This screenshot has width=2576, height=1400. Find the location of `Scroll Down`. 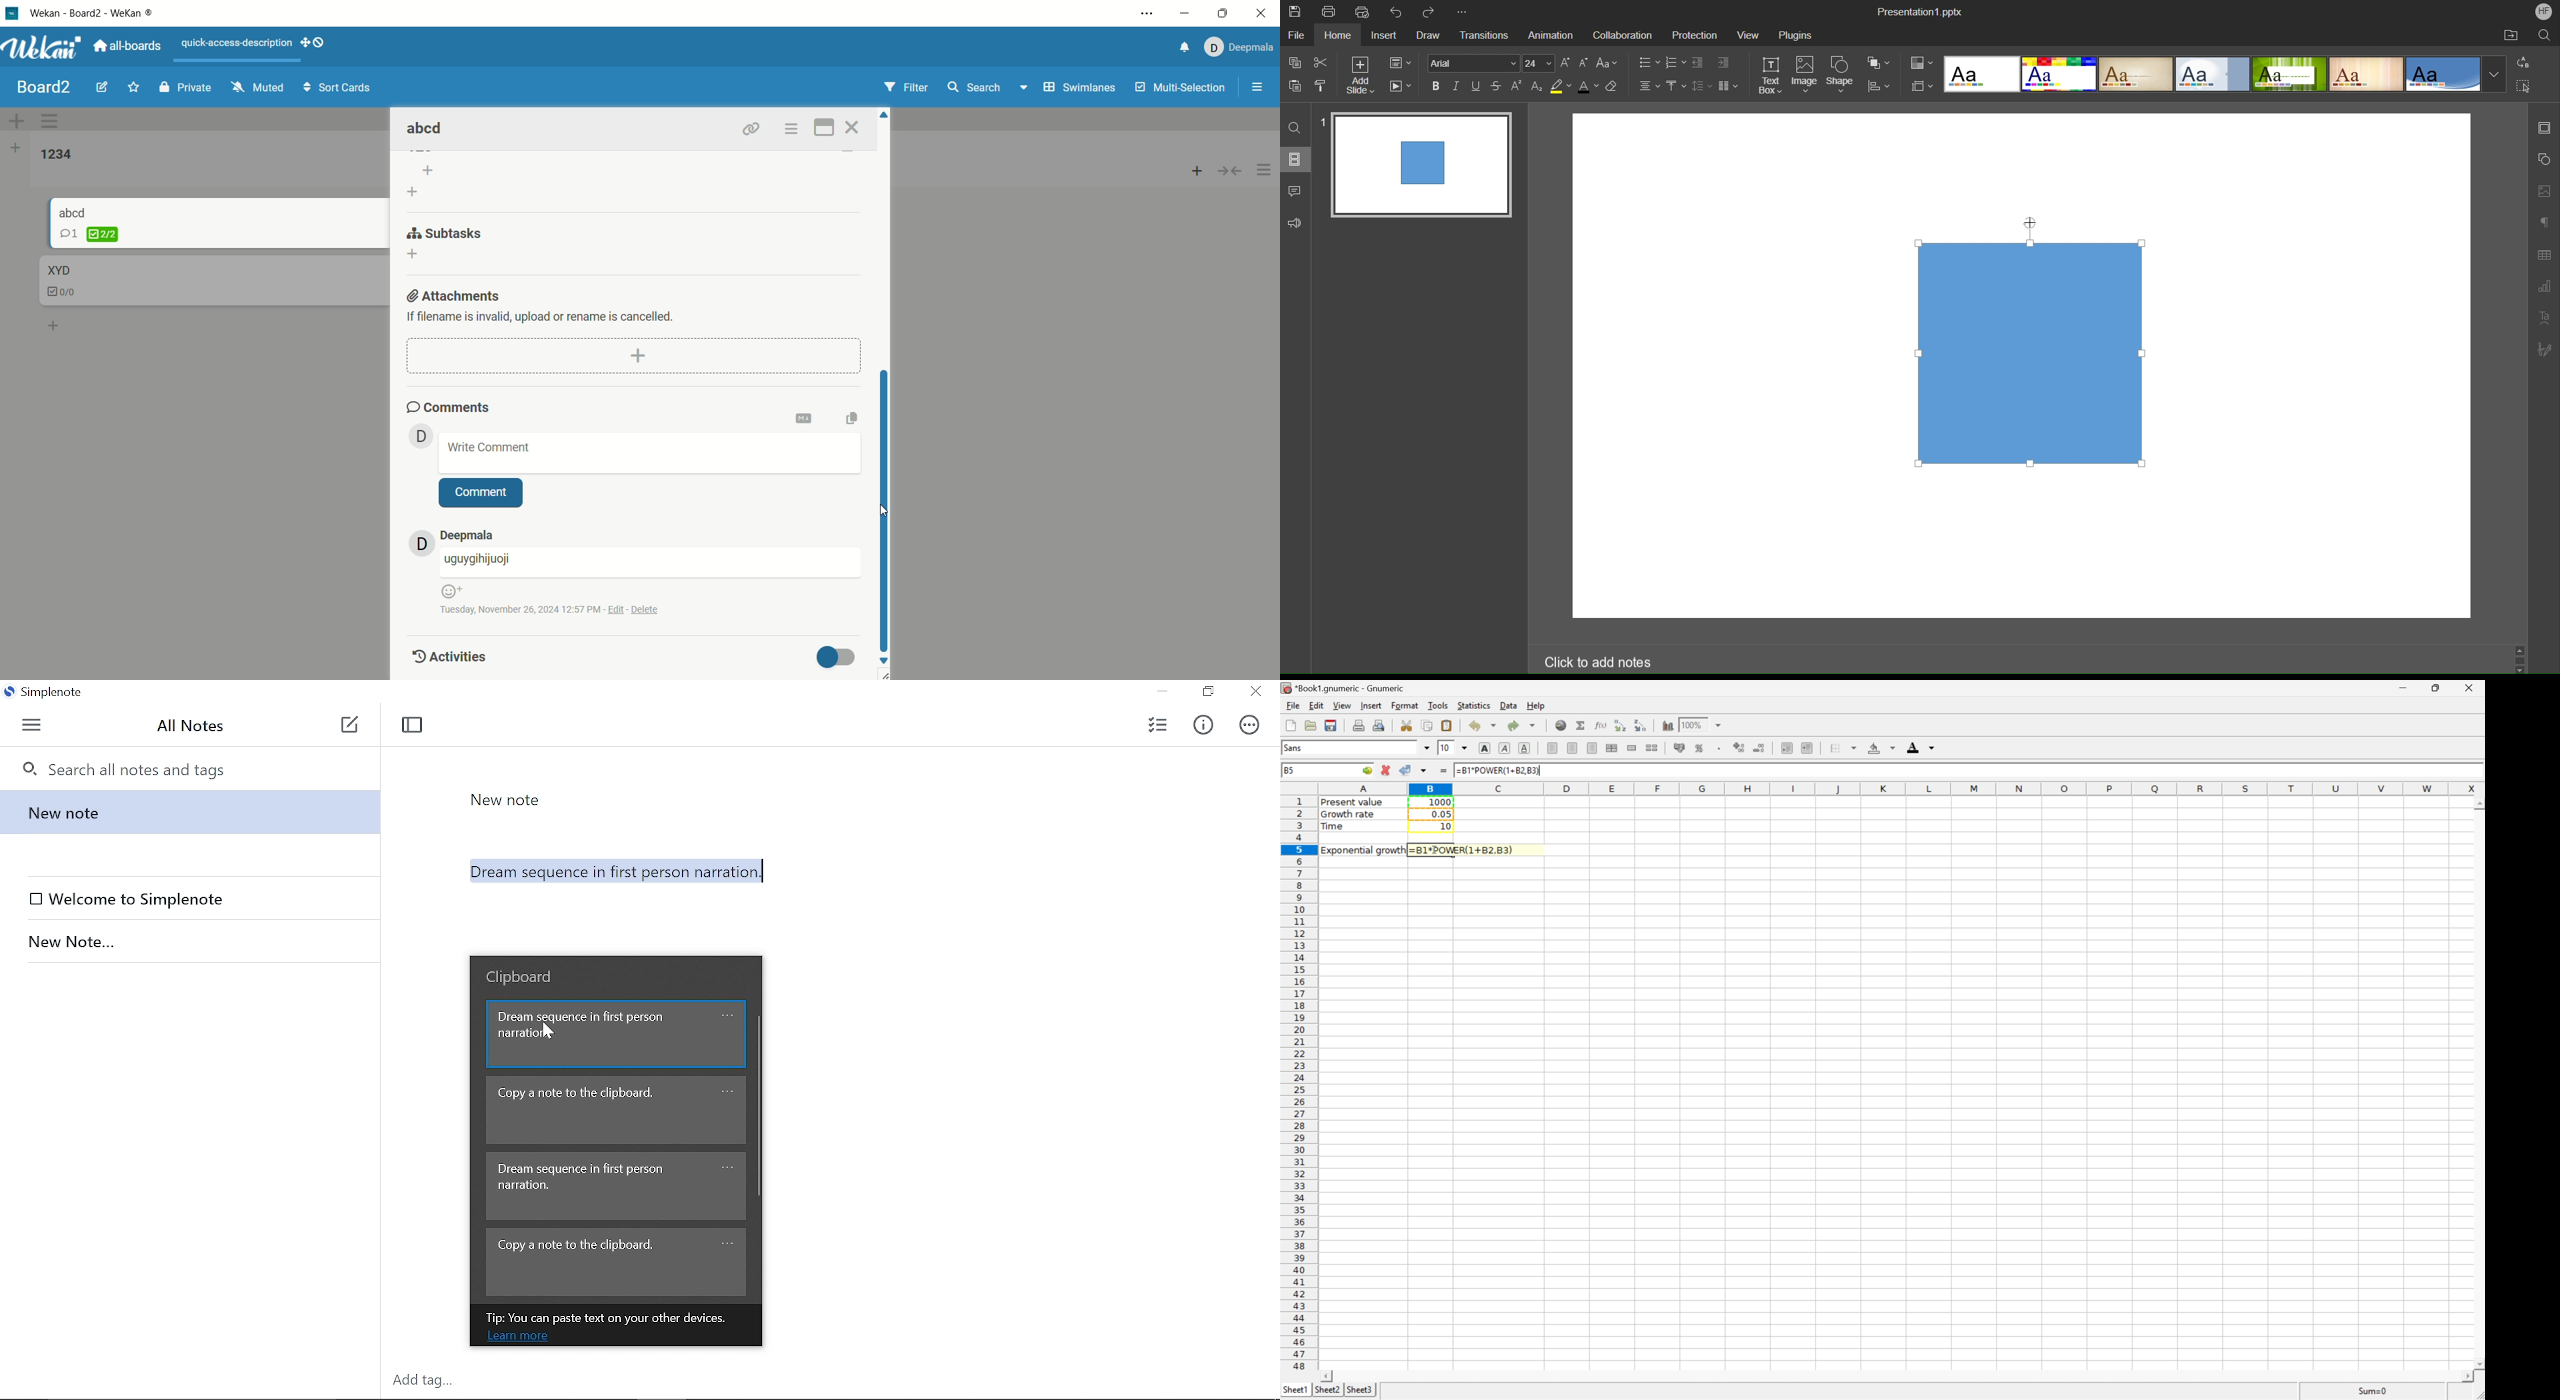

Scroll Down is located at coordinates (2478, 1362).